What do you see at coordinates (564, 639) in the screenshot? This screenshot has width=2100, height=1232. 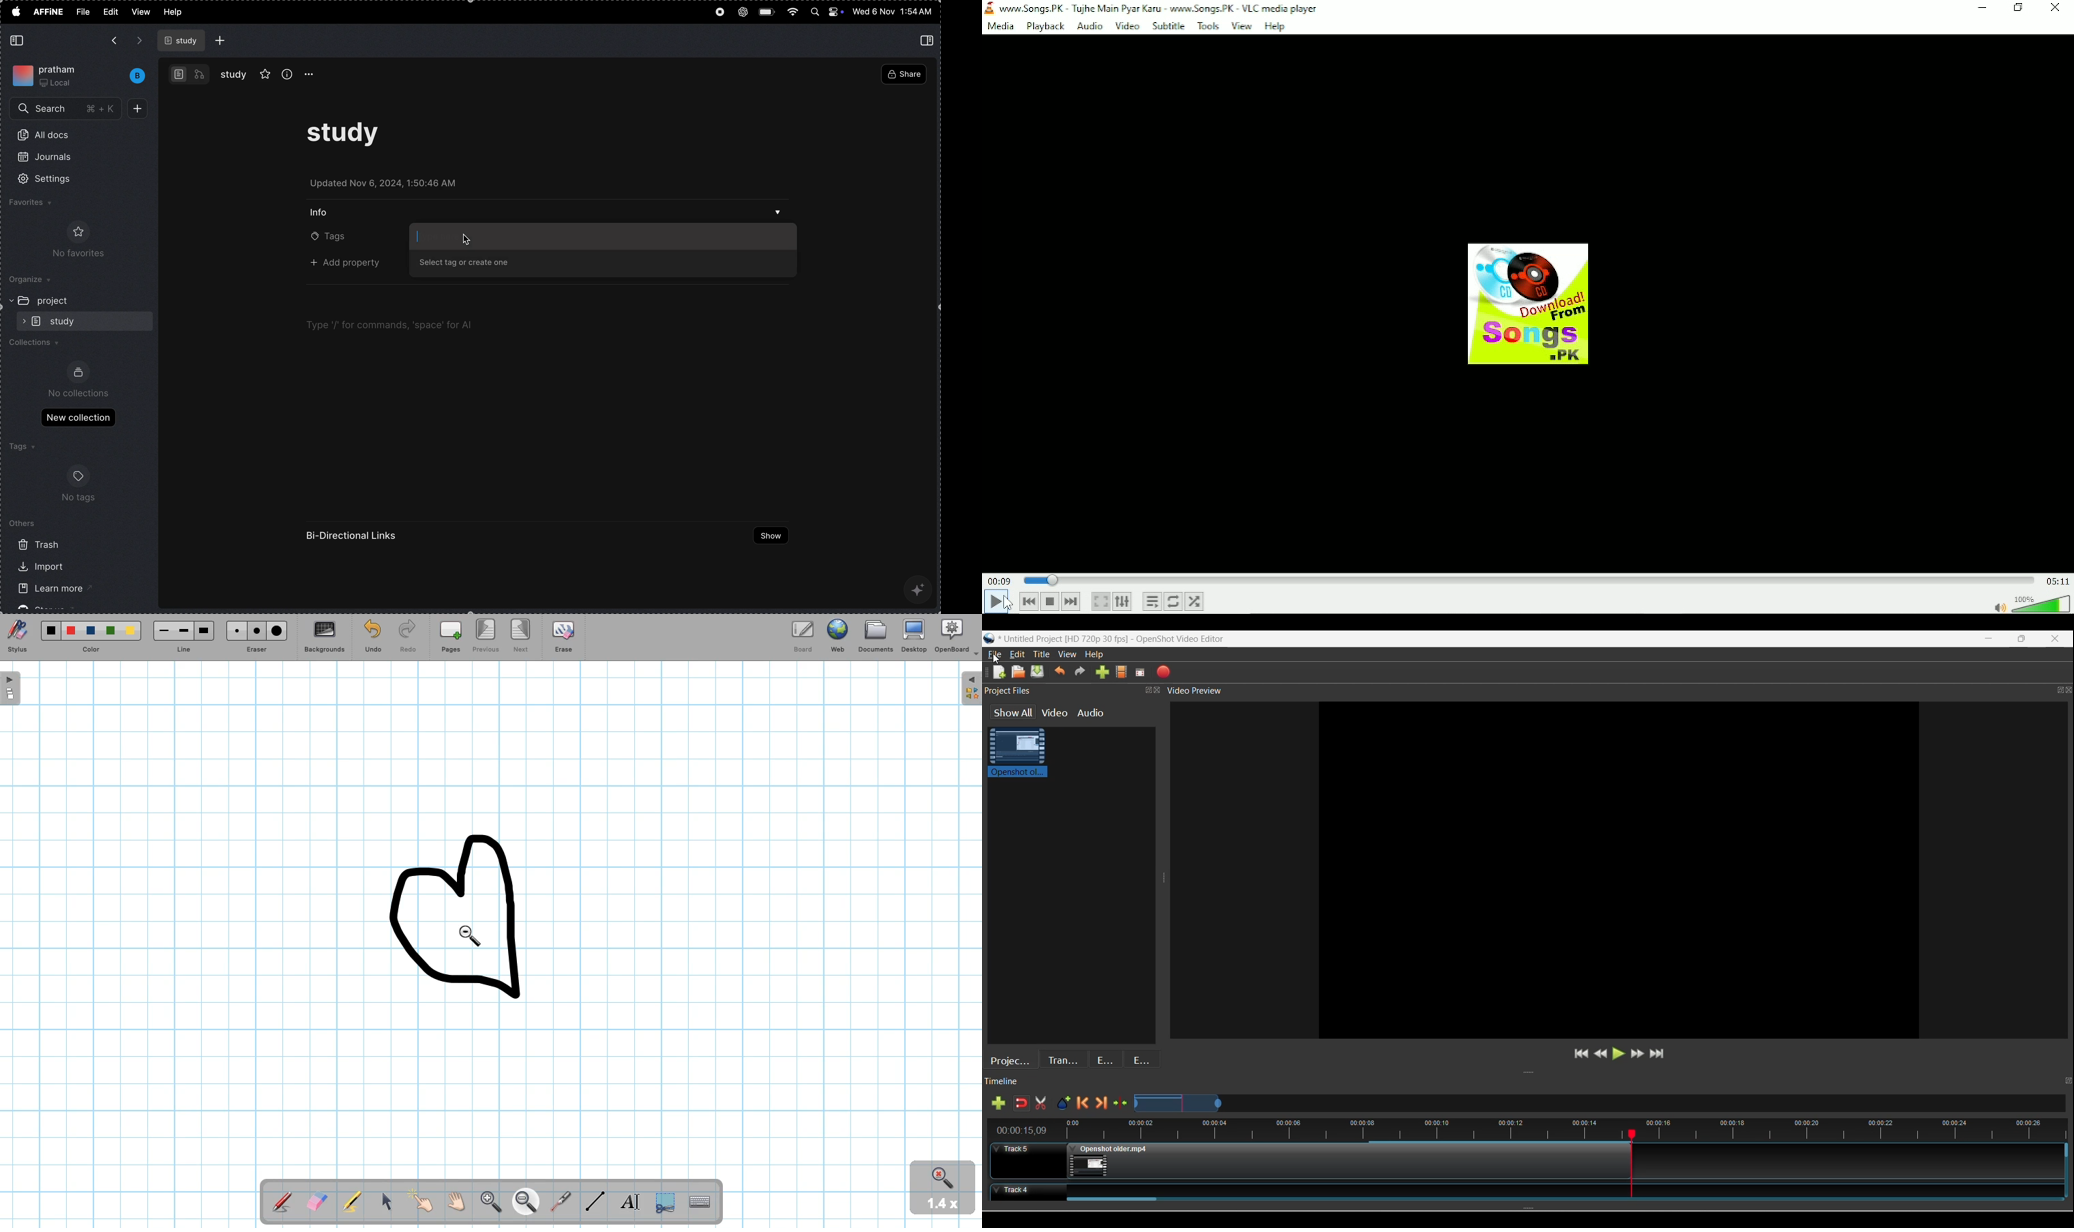 I see `Erase` at bounding box center [564, 639].